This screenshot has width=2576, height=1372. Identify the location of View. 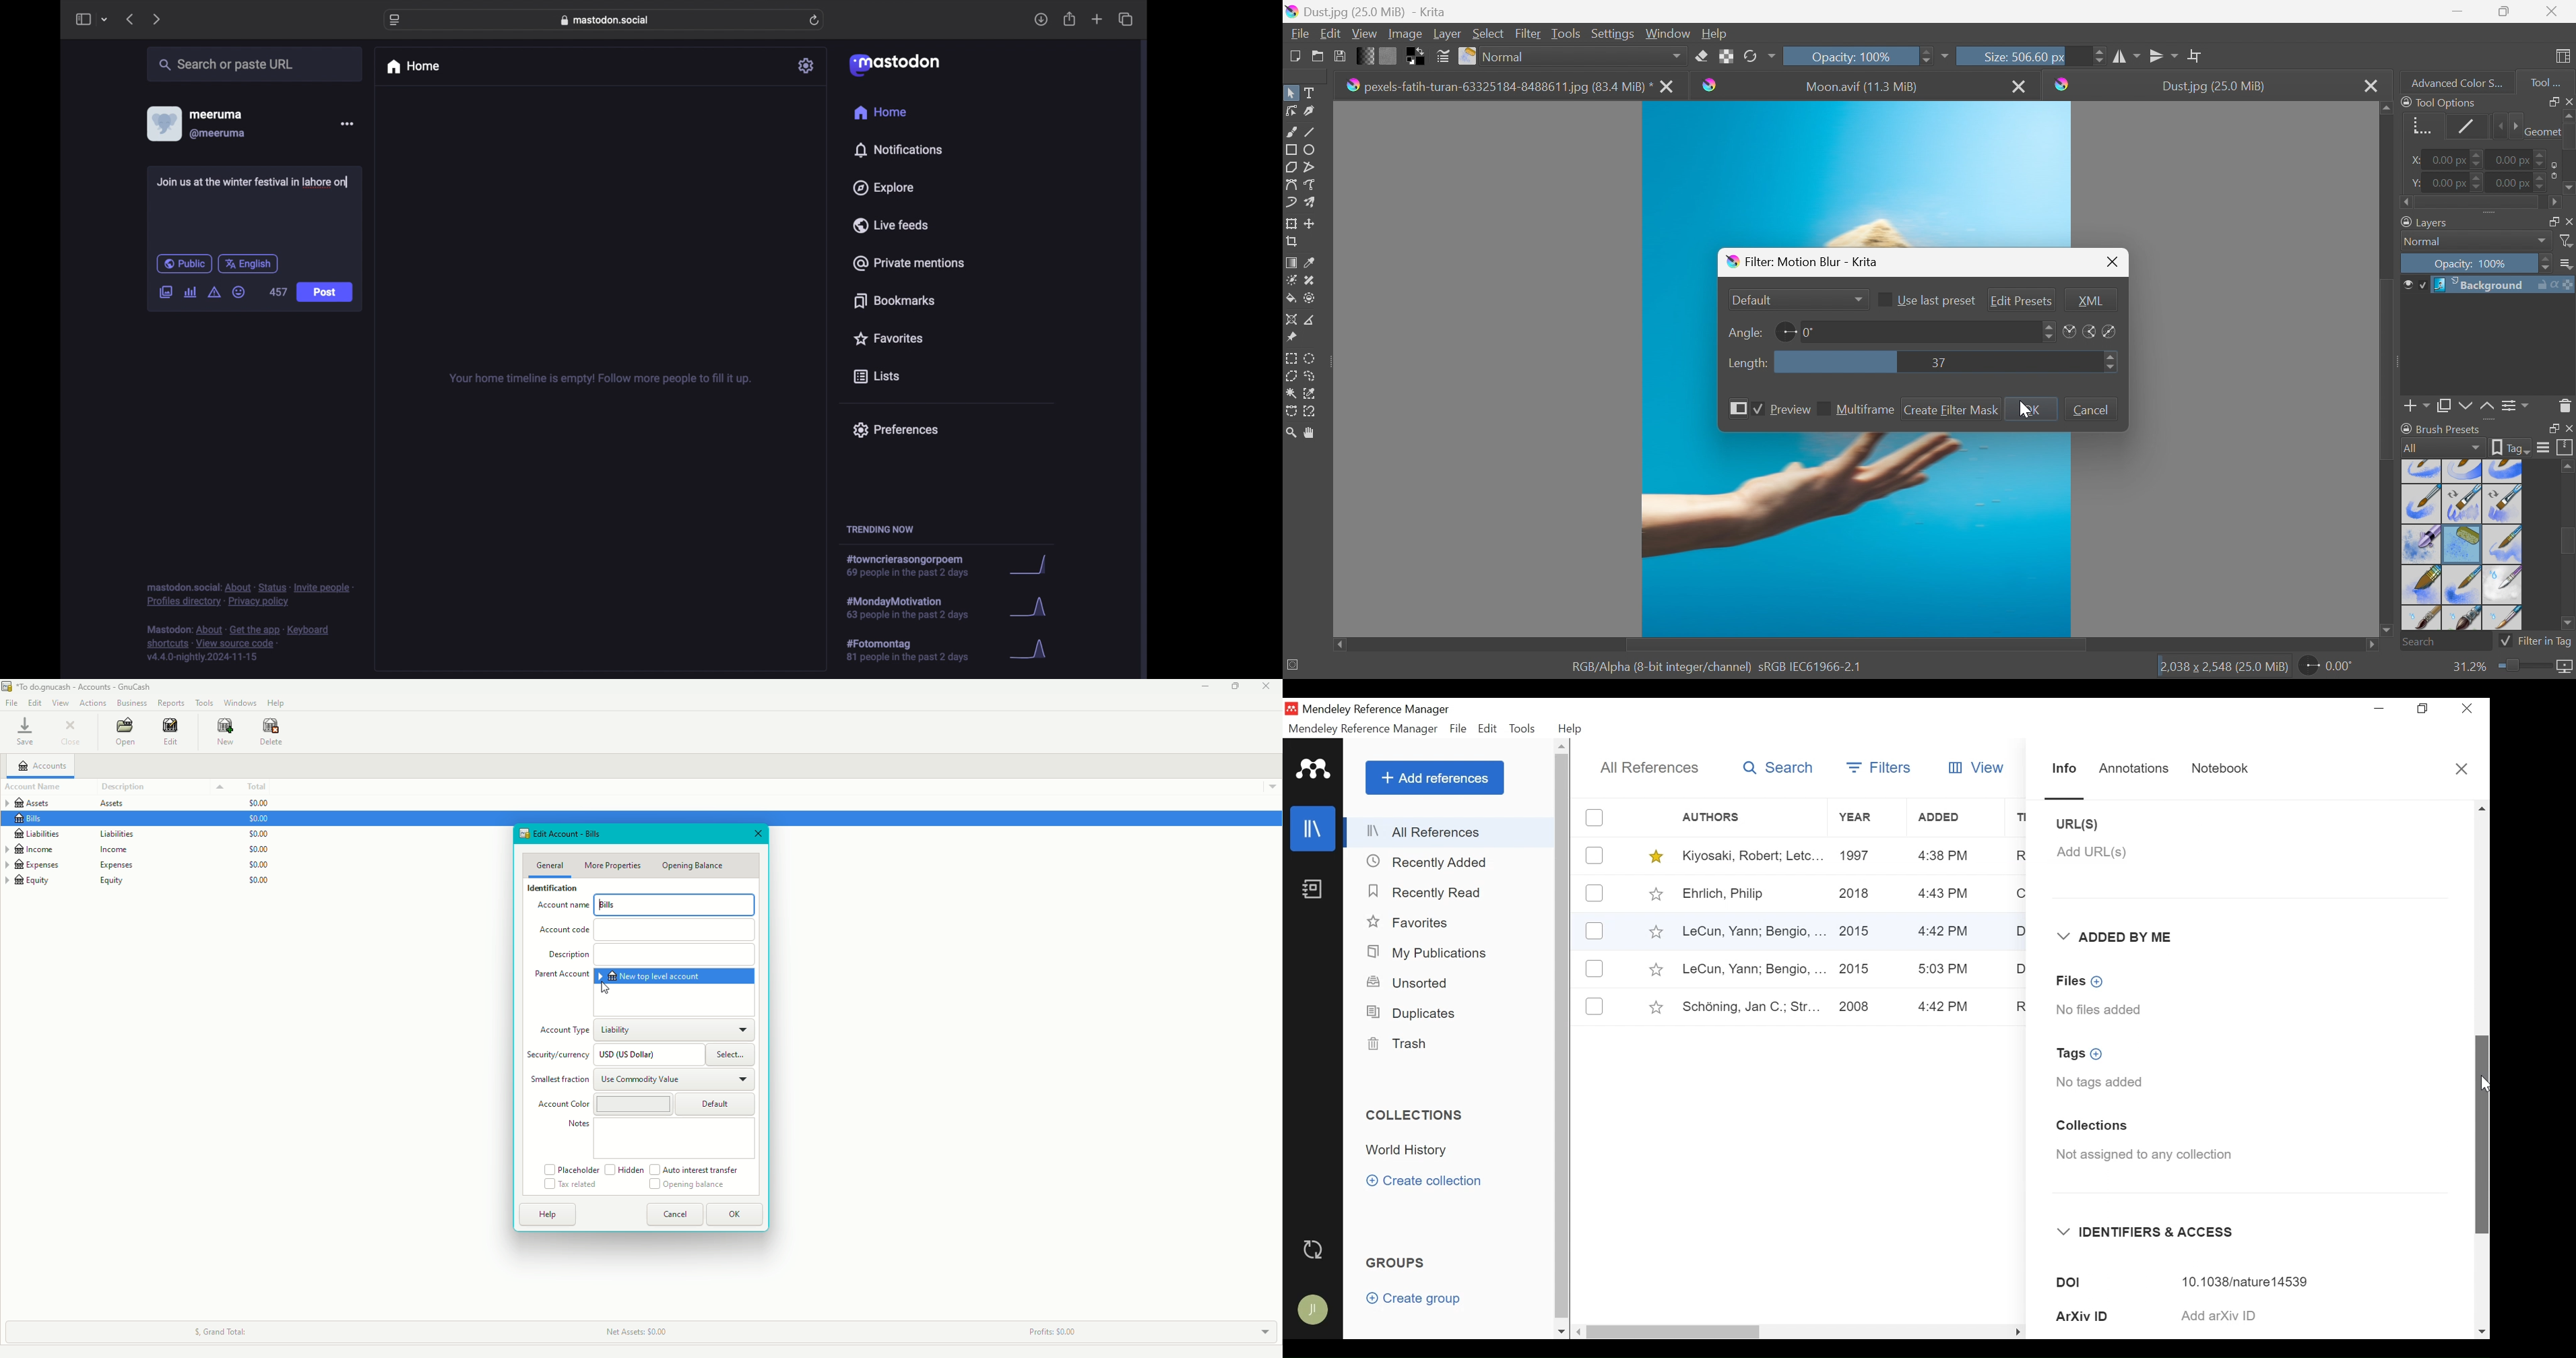
(1972, 768).